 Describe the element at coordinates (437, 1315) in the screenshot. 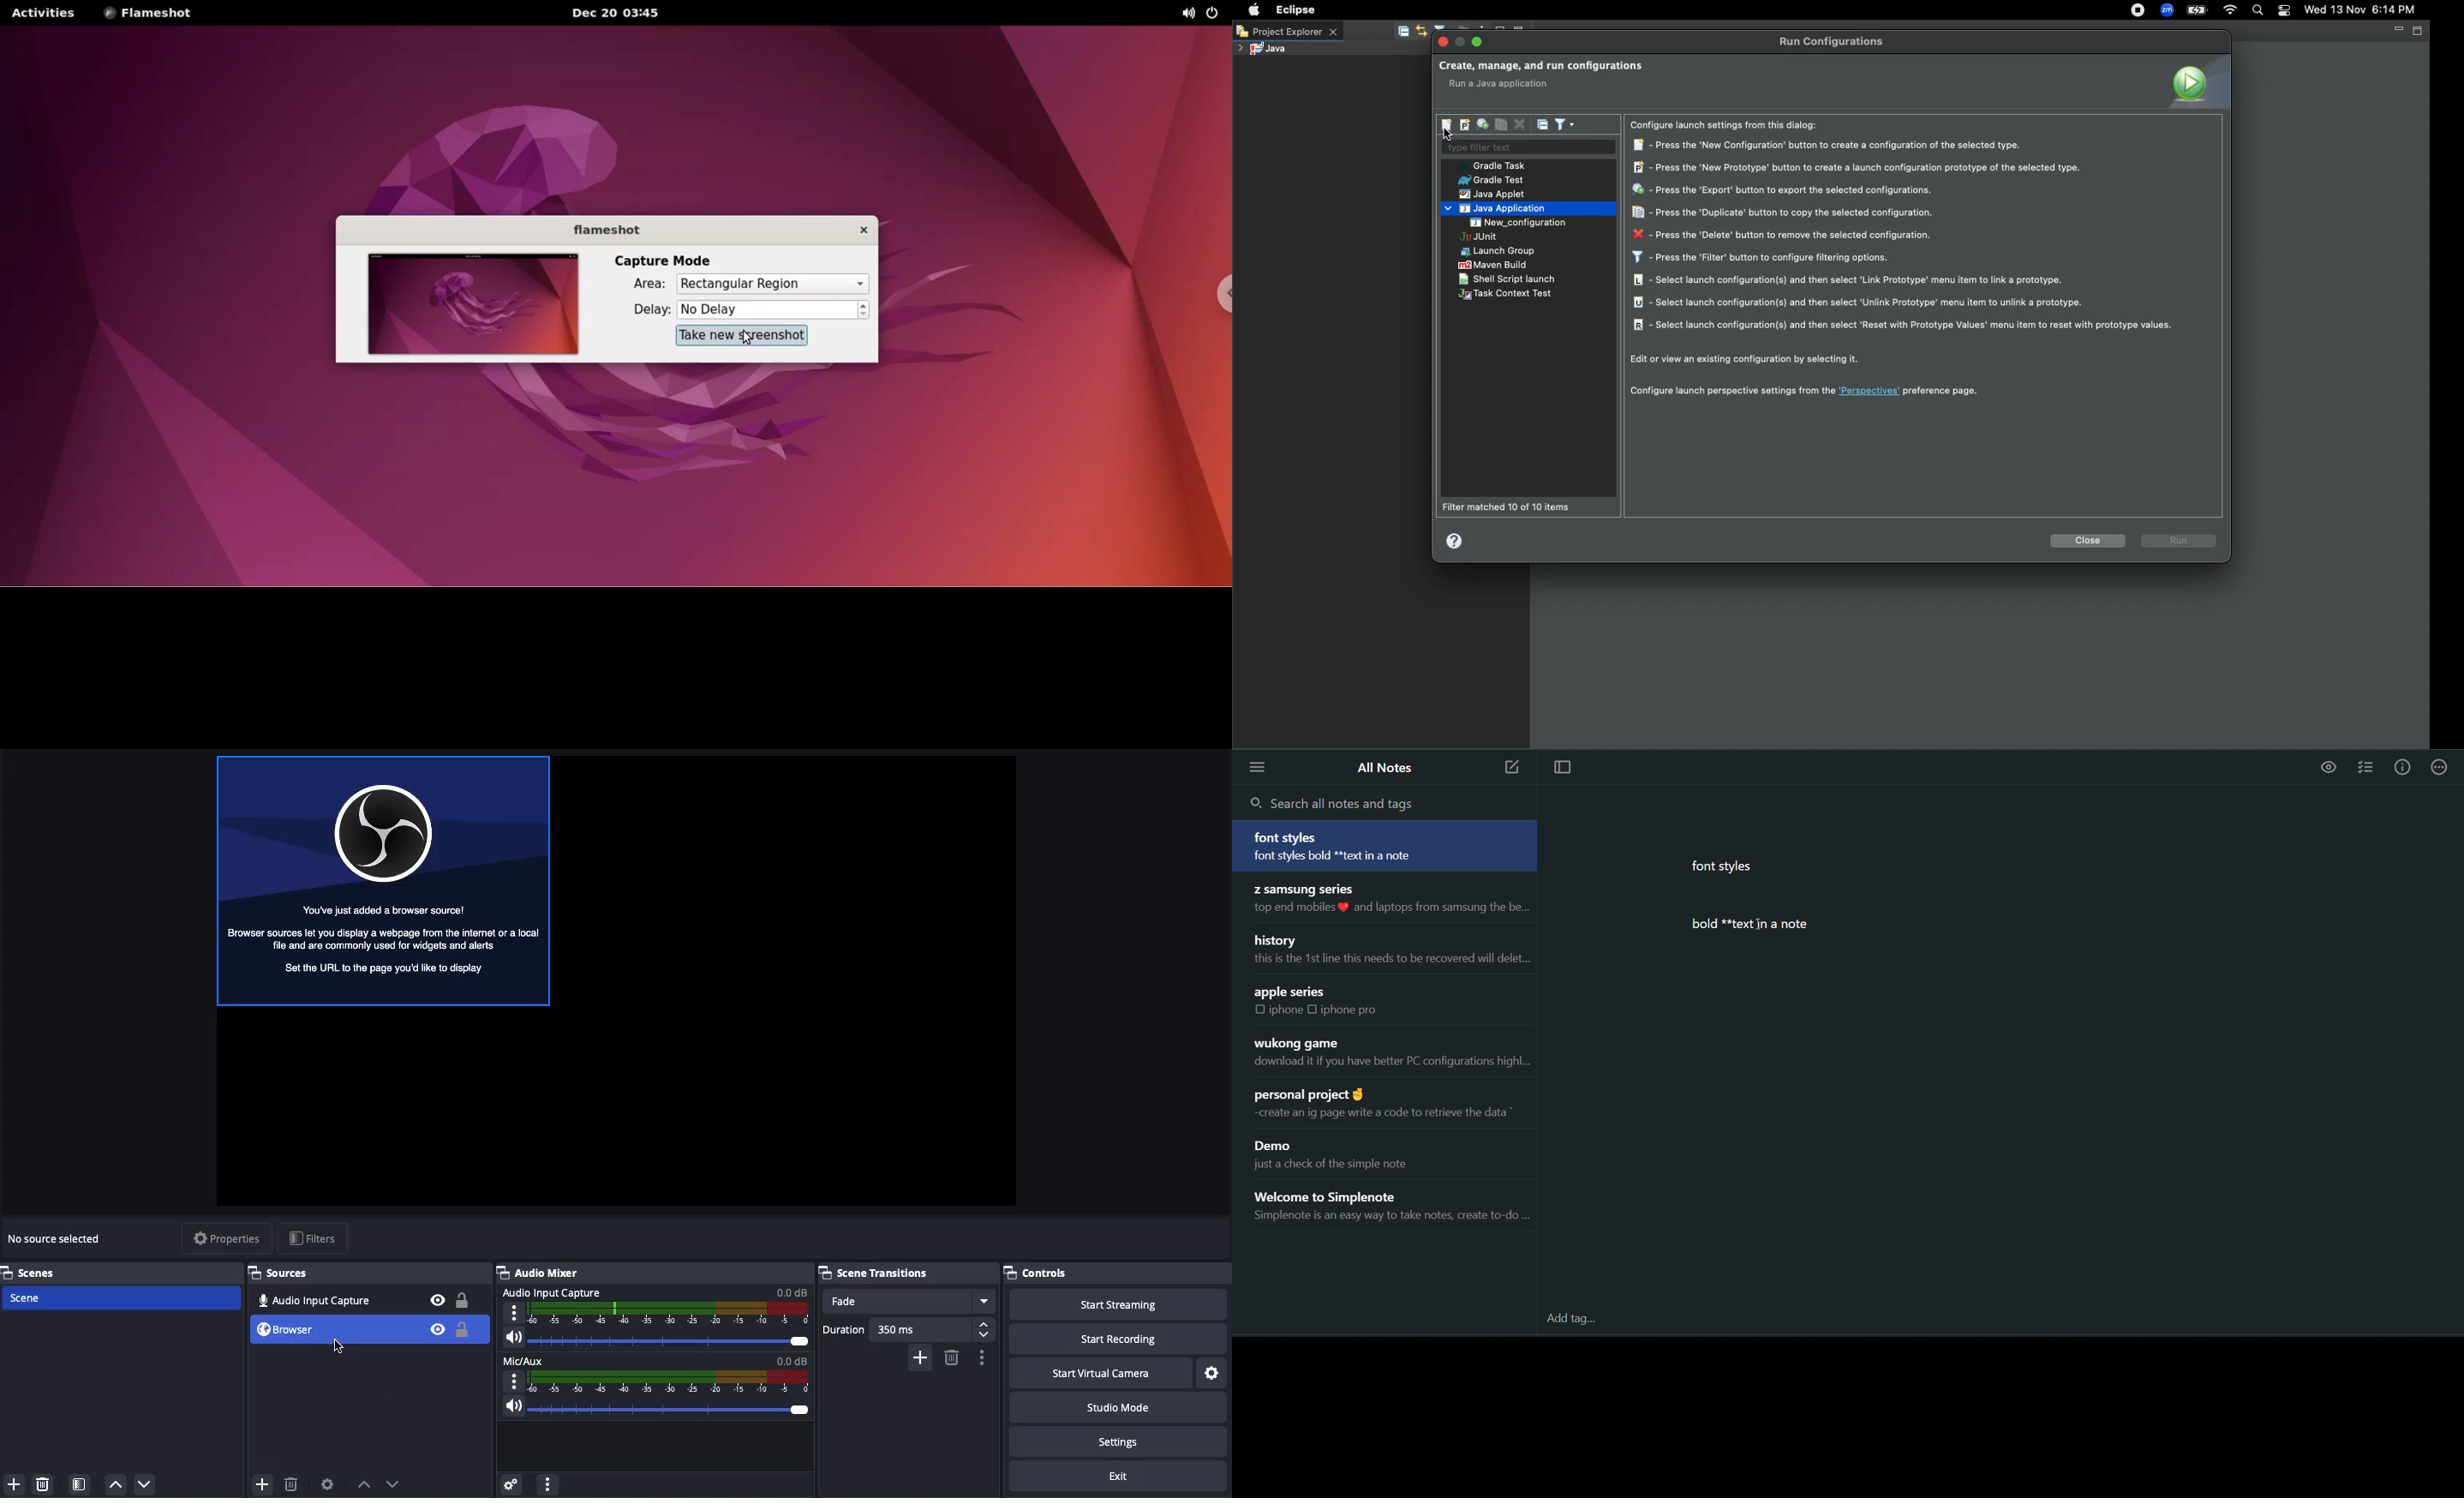

I see `Bible` at that location.